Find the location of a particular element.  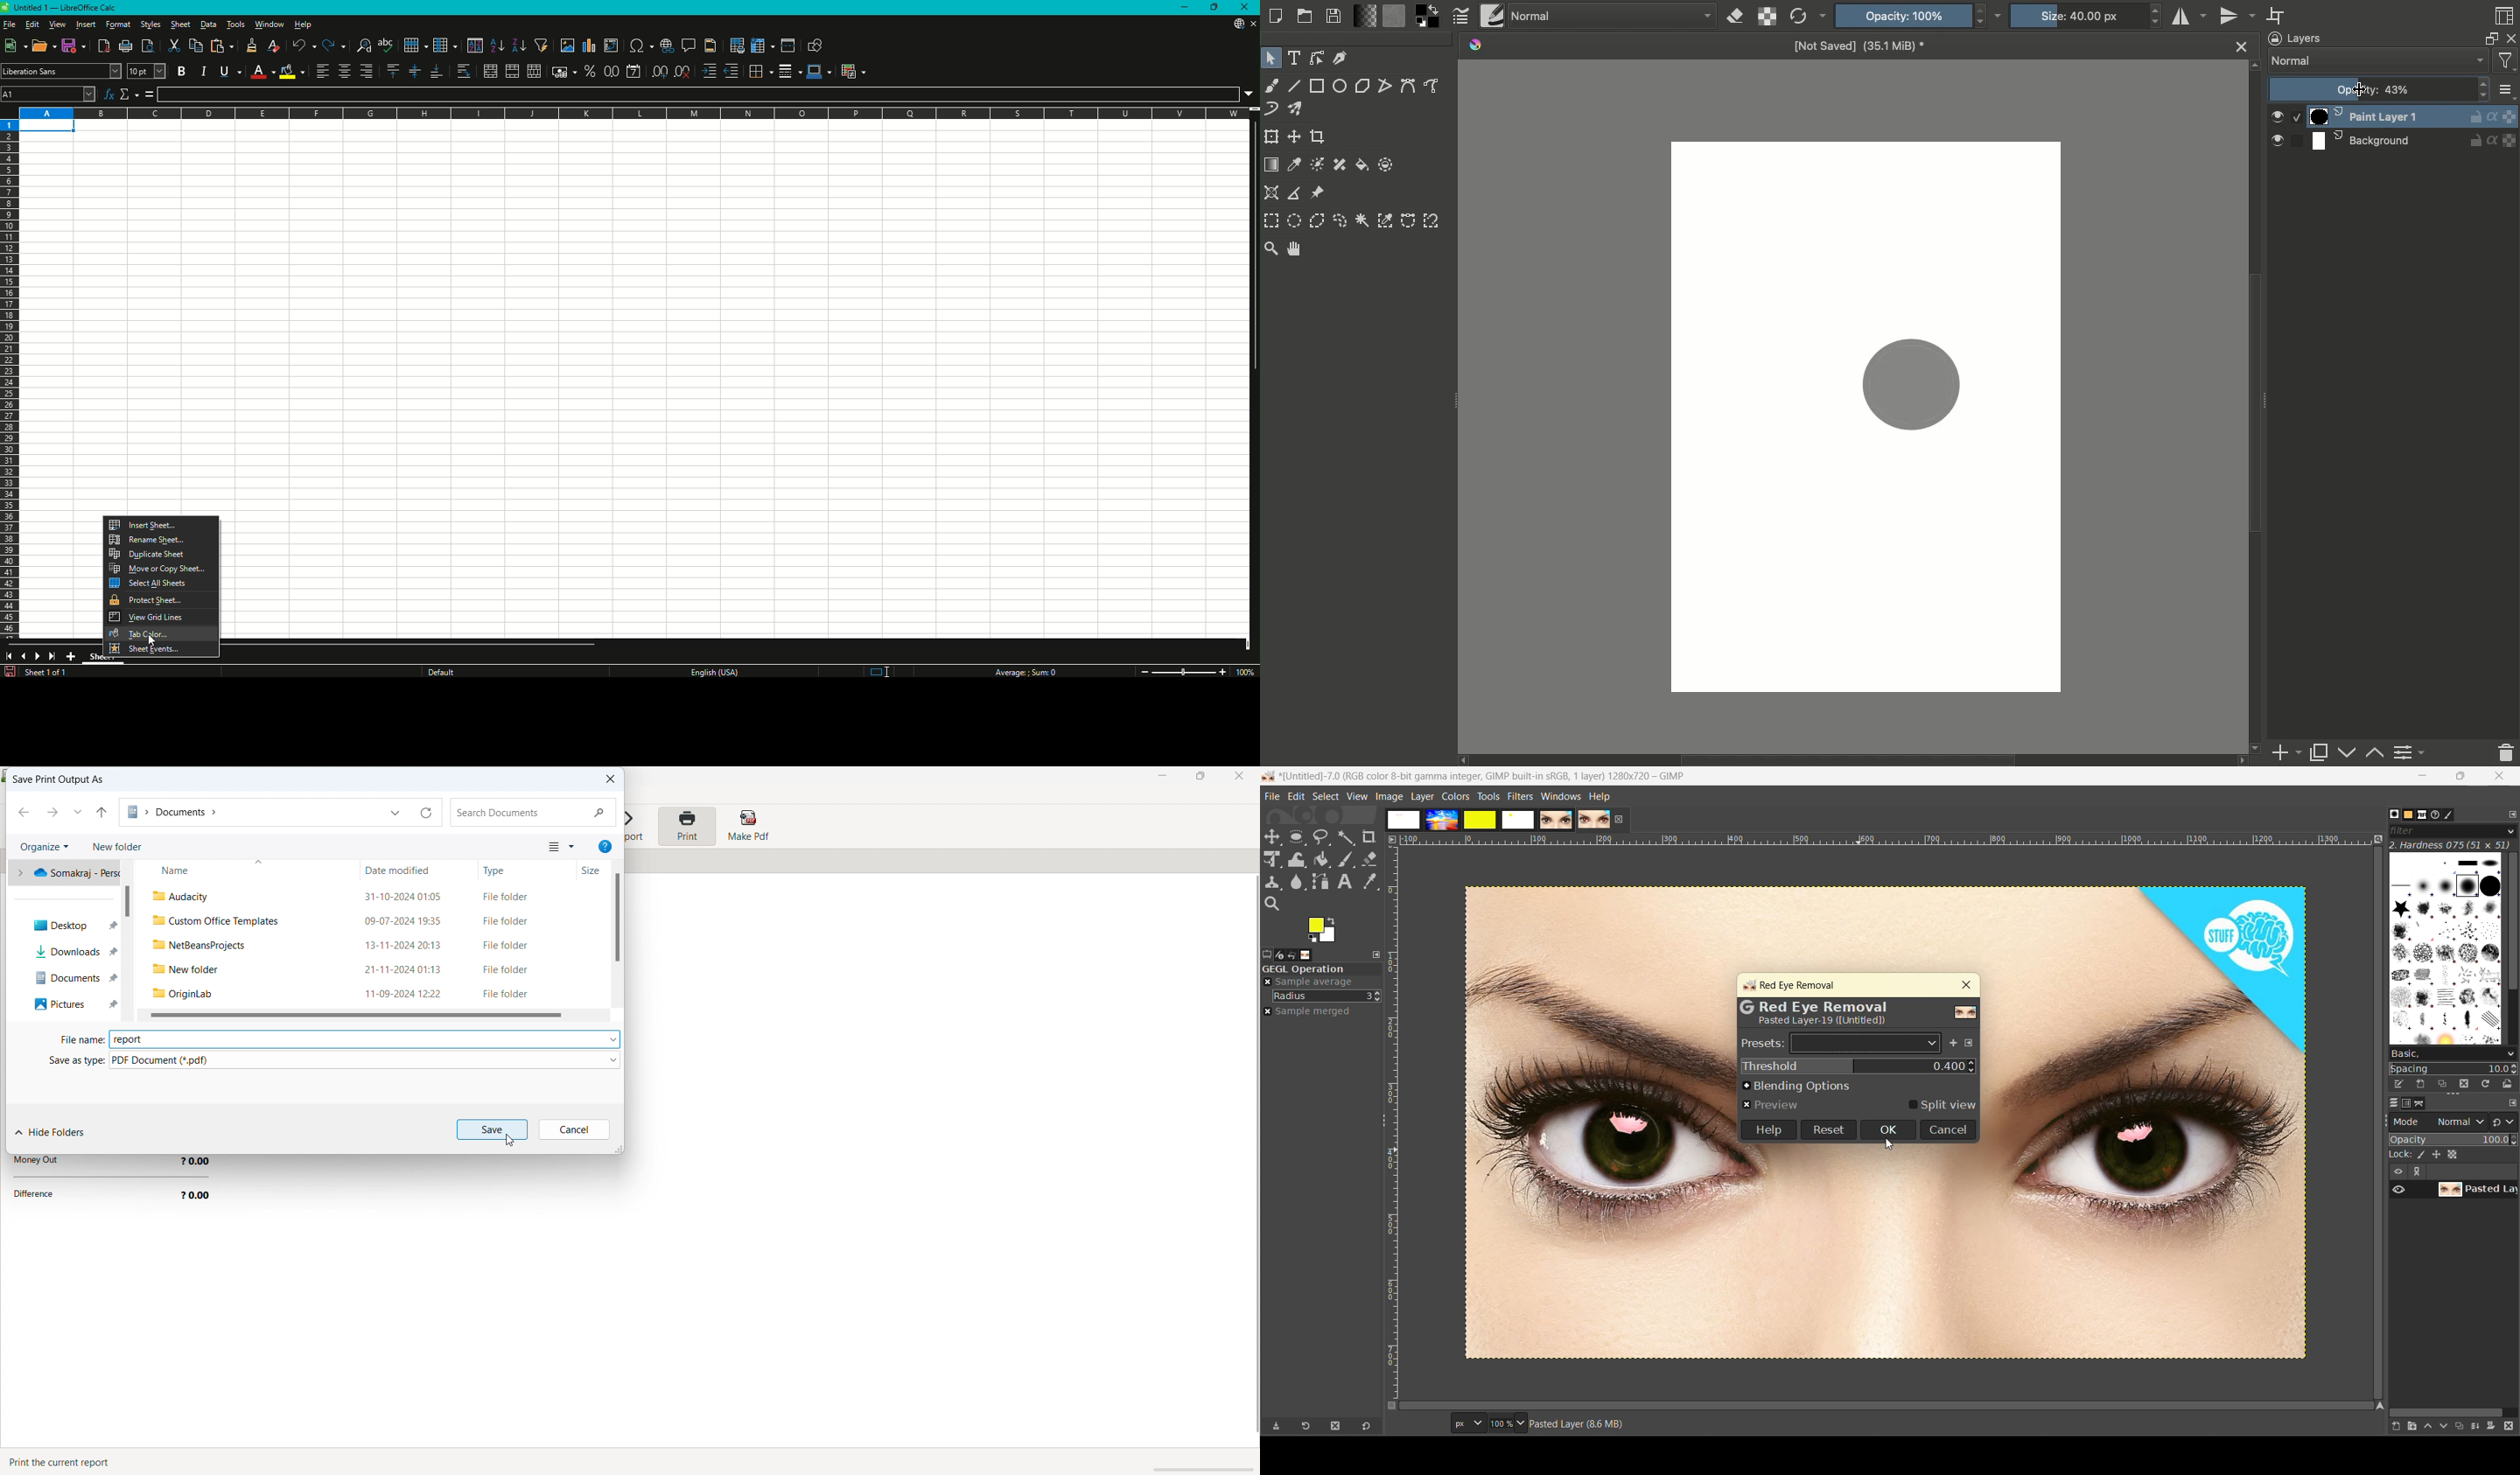

configure is located at coordinates (2512, 814).